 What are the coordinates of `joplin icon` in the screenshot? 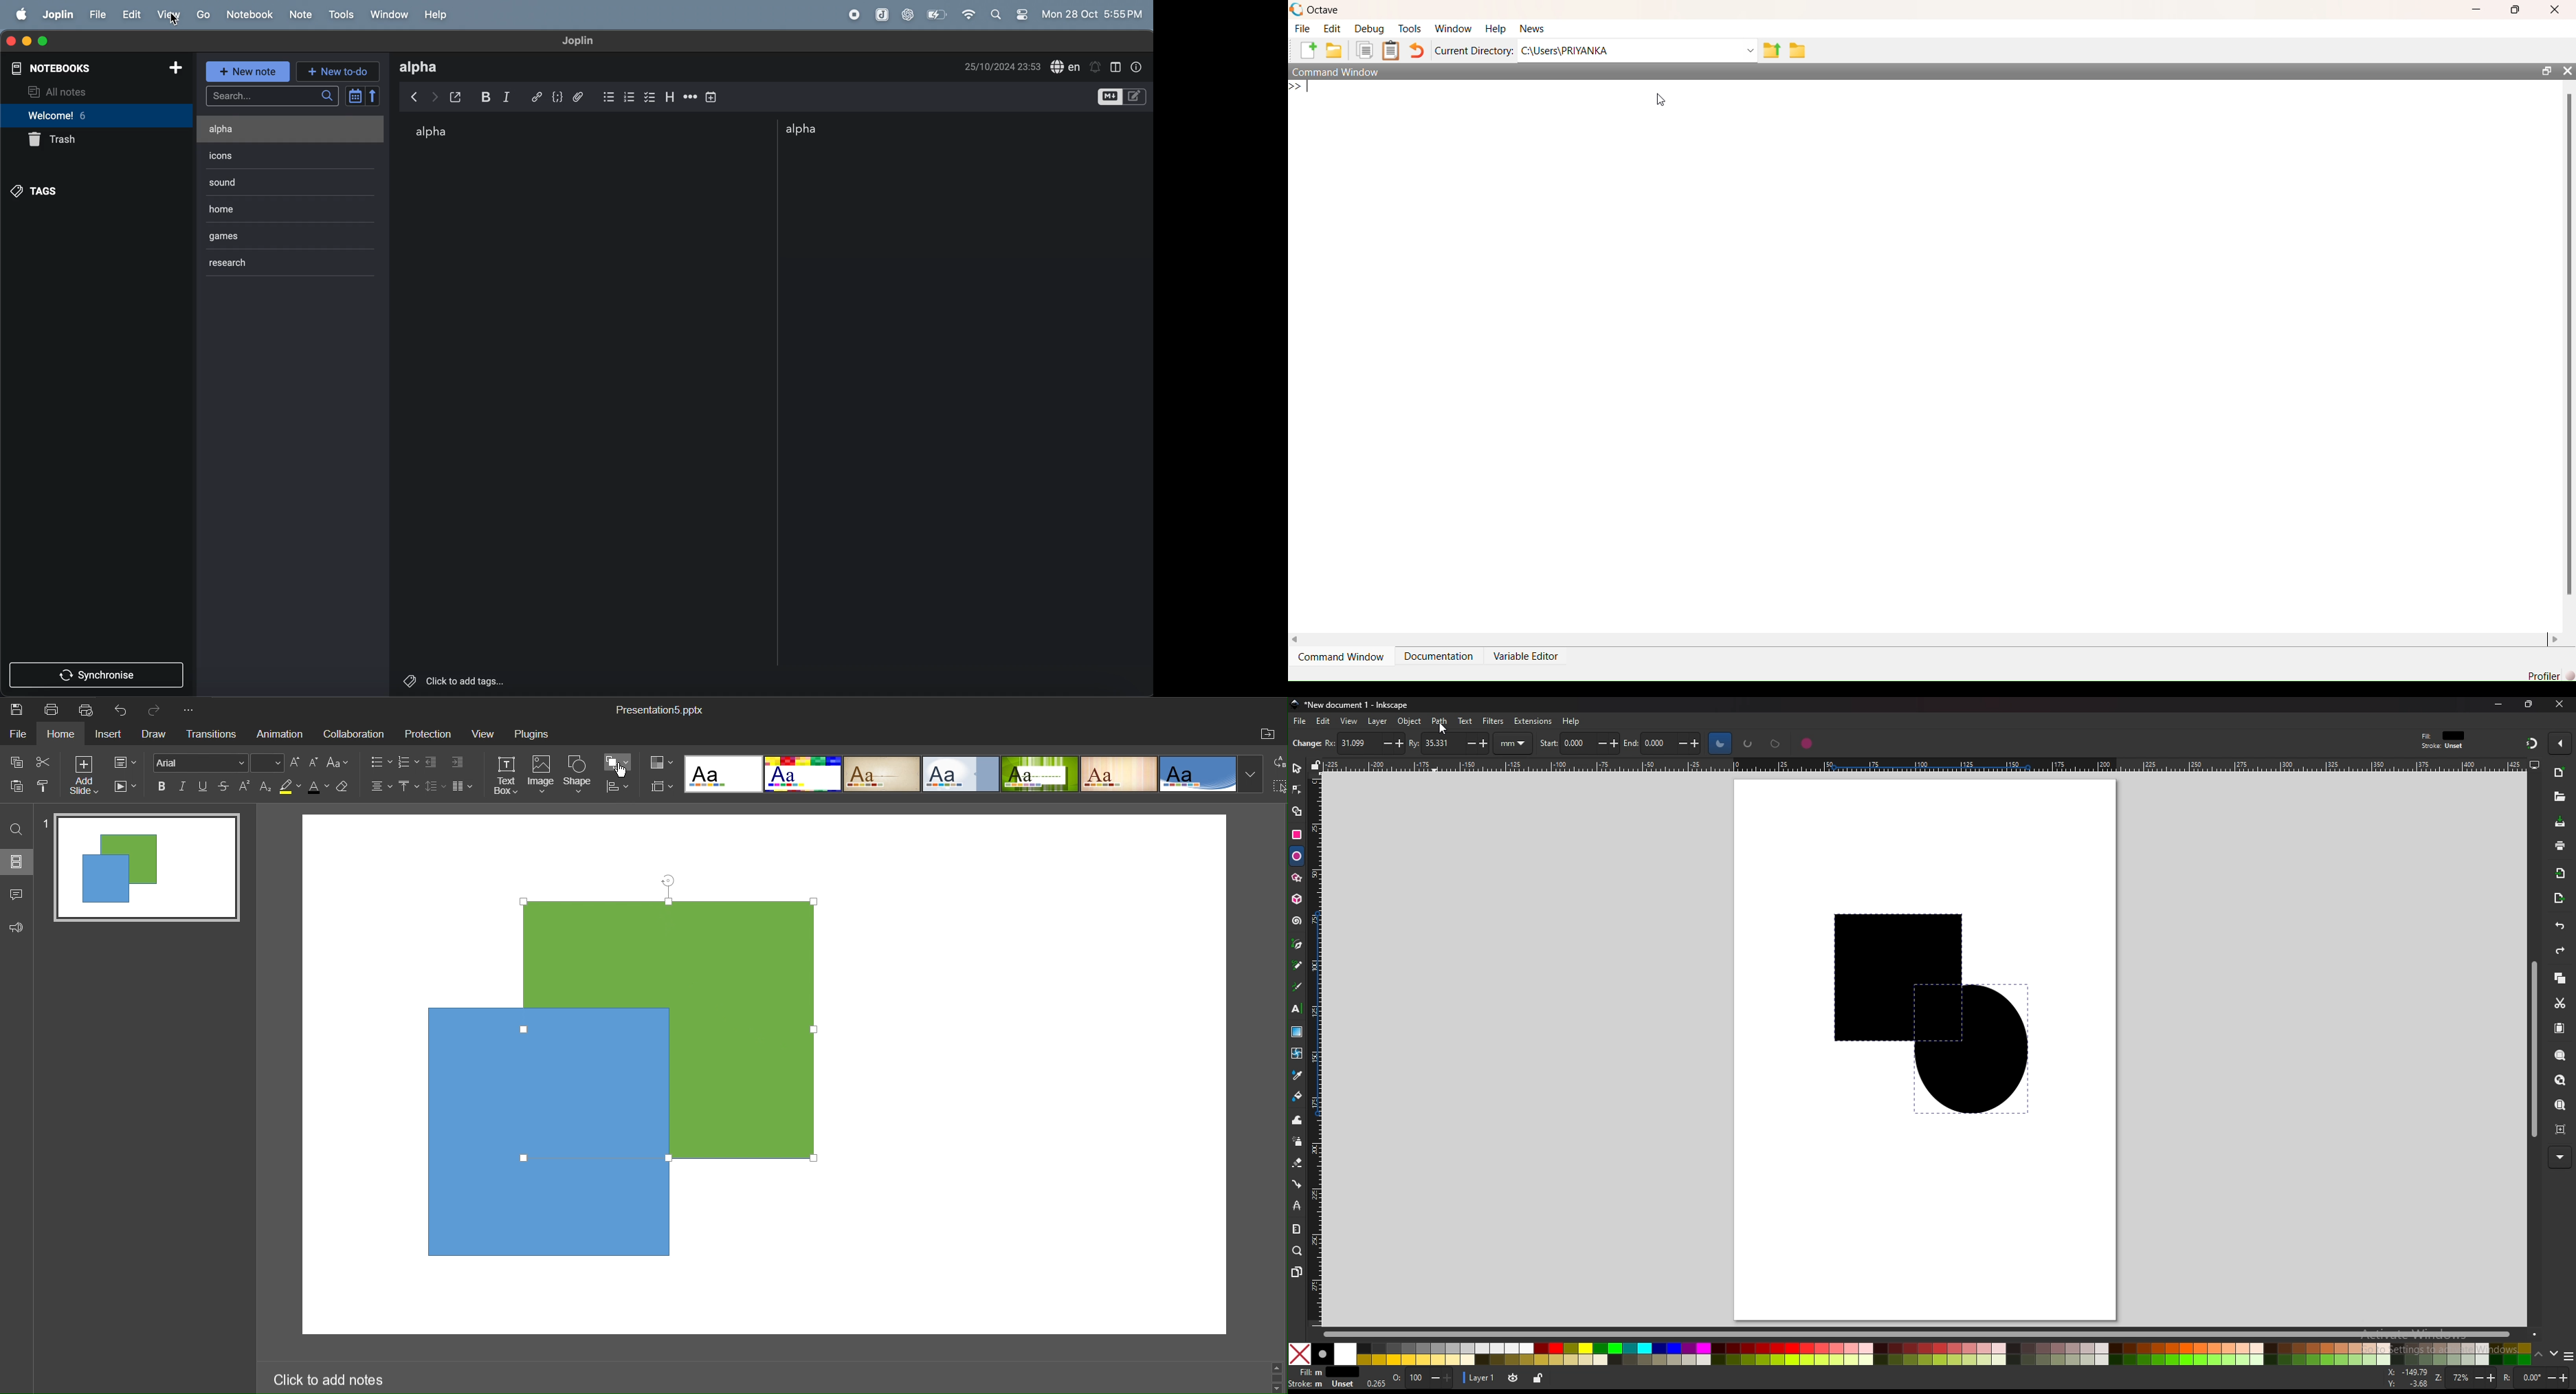 It's located at (881, 15).